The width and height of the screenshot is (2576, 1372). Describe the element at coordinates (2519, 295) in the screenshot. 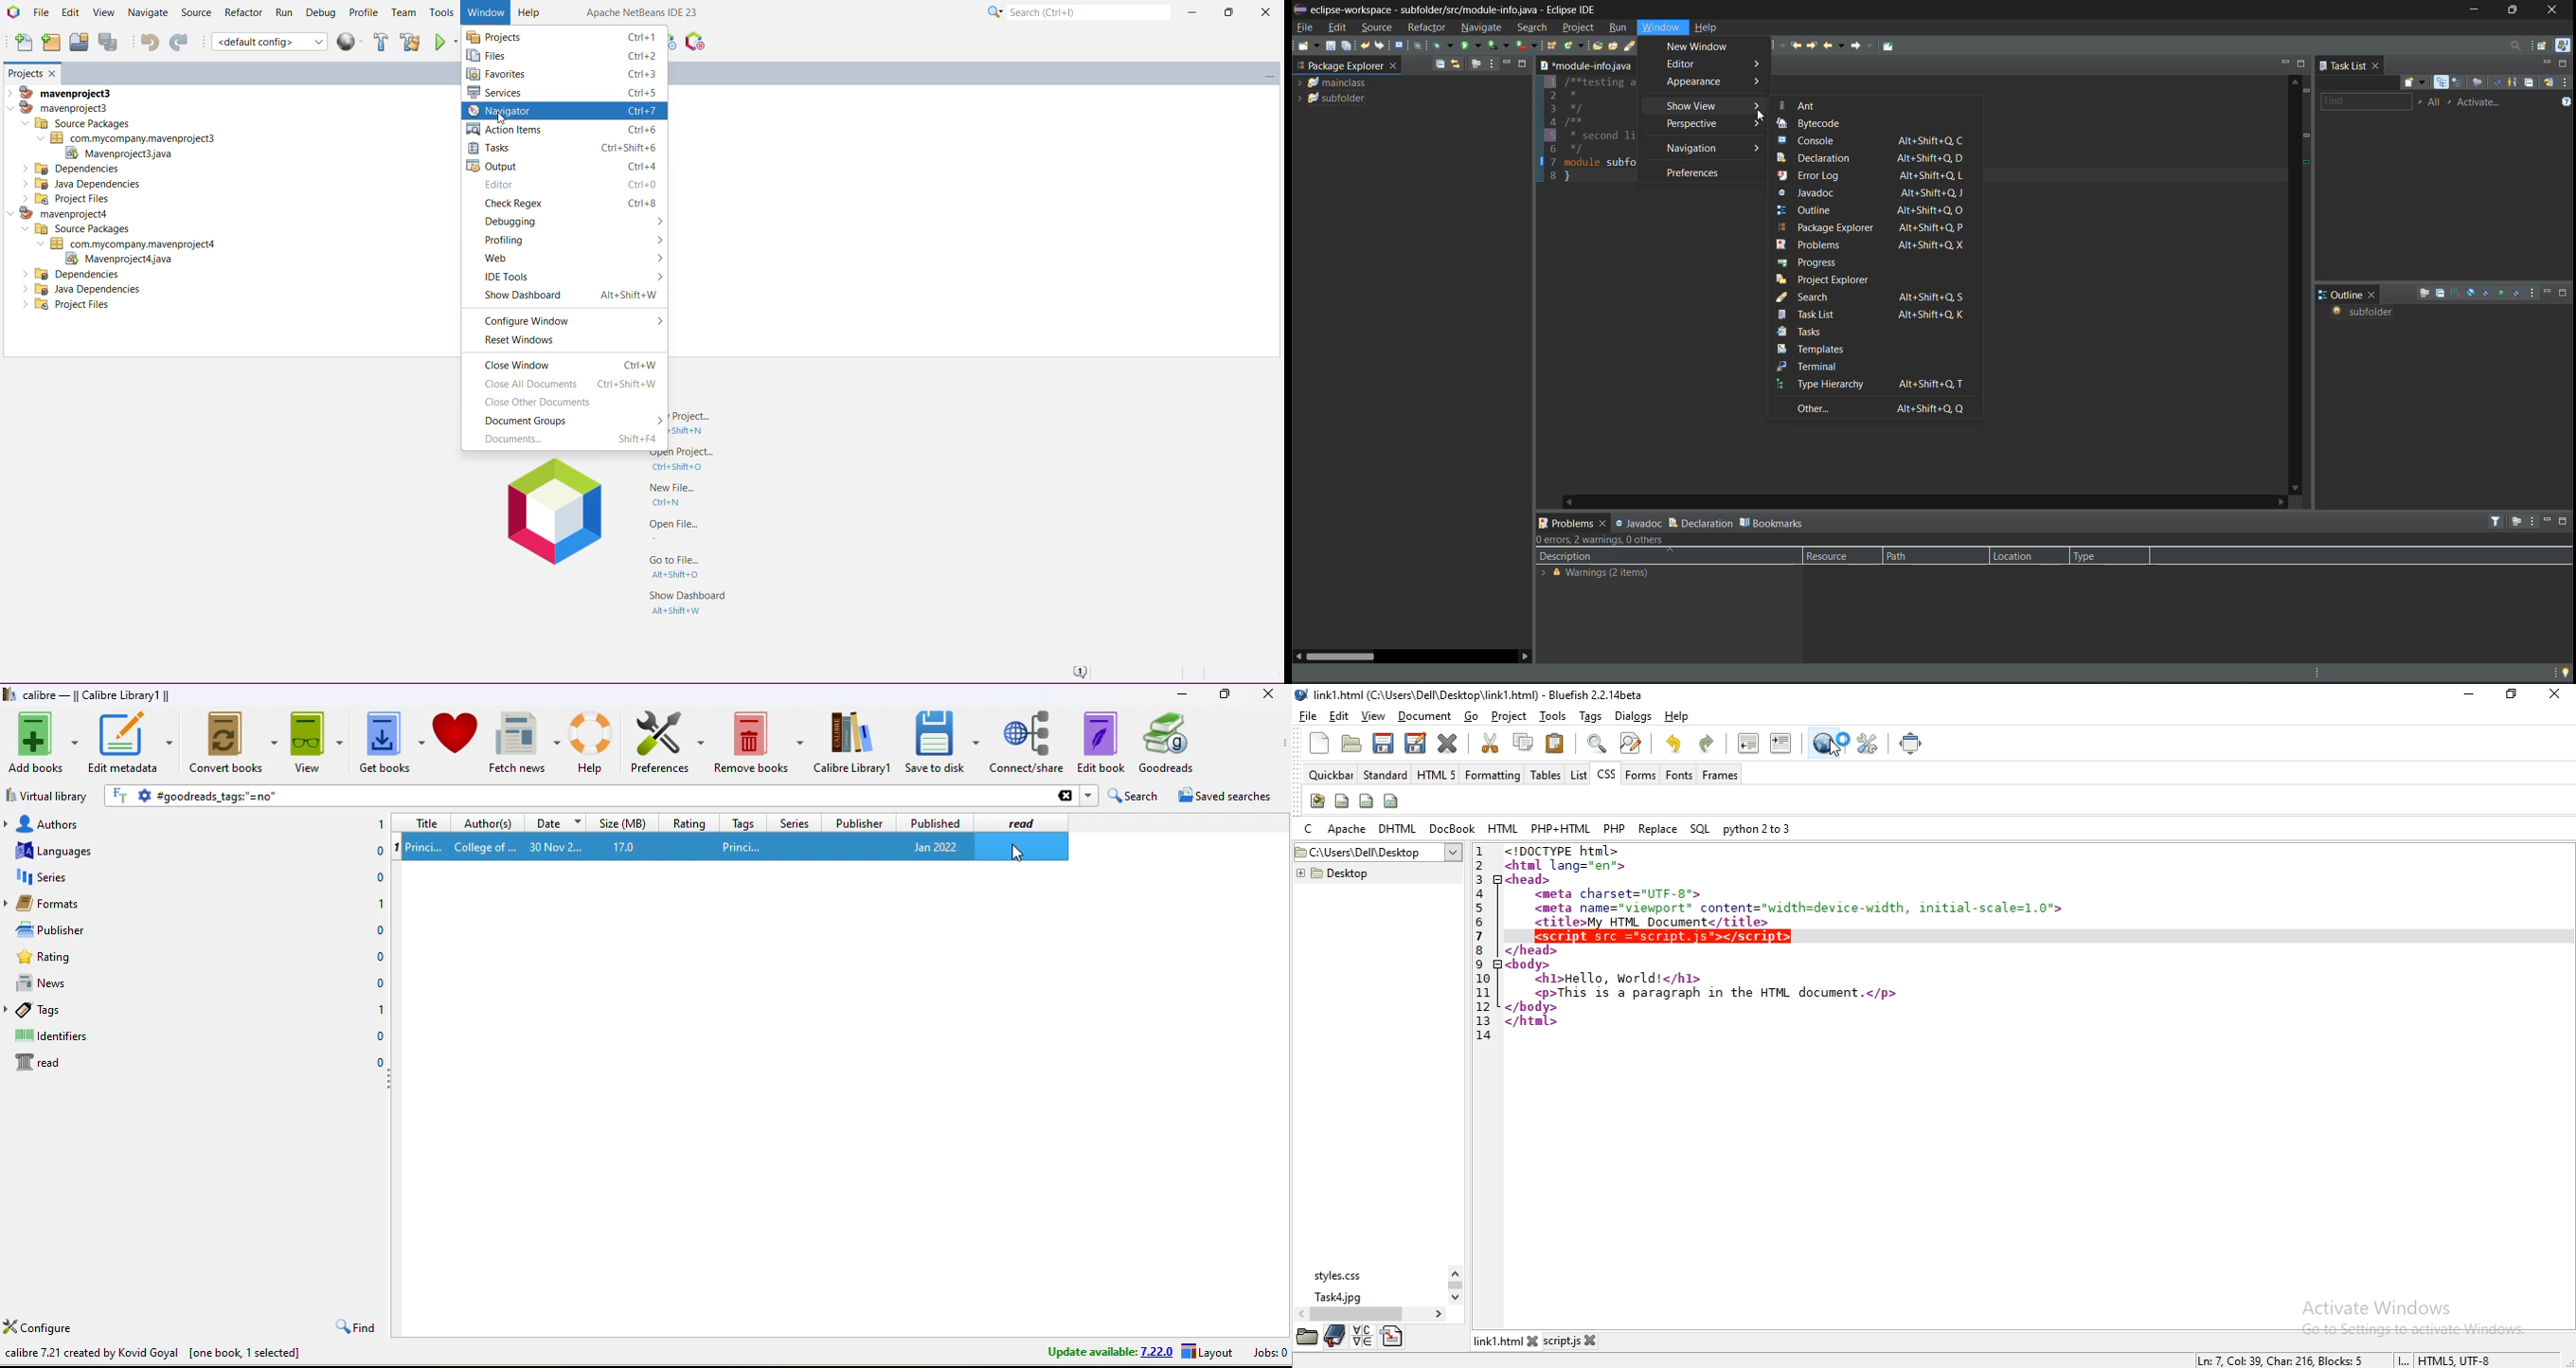

I see `hide local types` at that location.